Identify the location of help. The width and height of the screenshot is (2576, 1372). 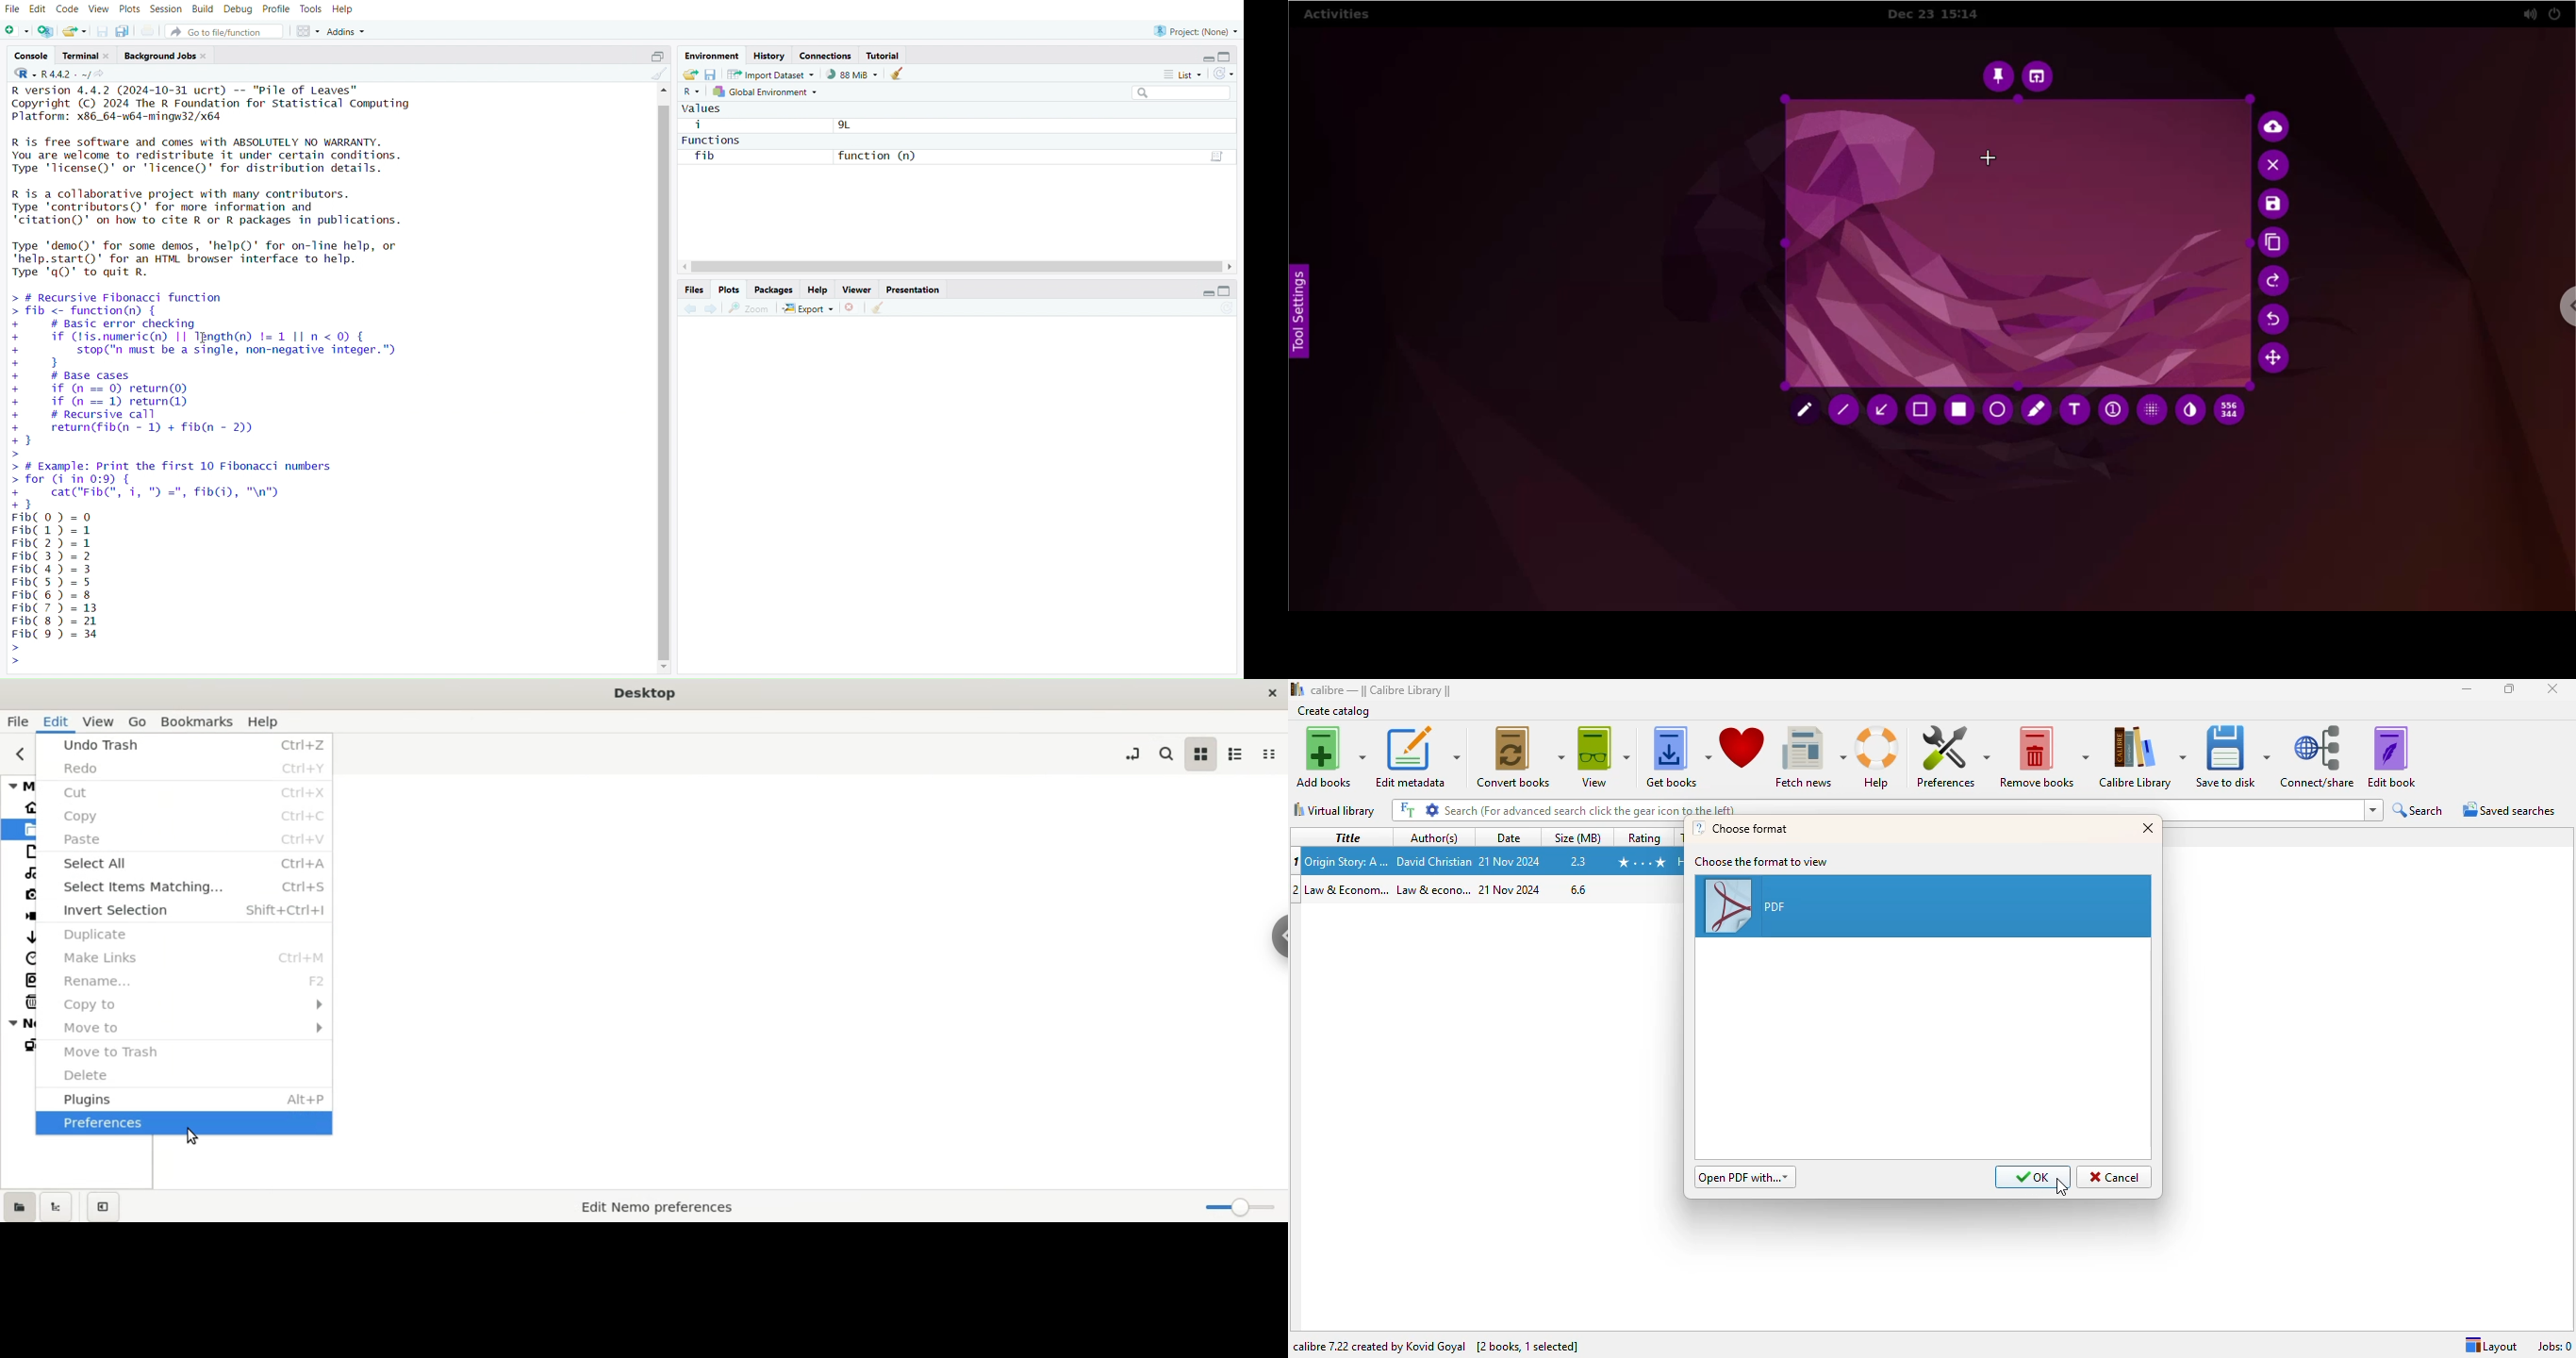
(818, 290).